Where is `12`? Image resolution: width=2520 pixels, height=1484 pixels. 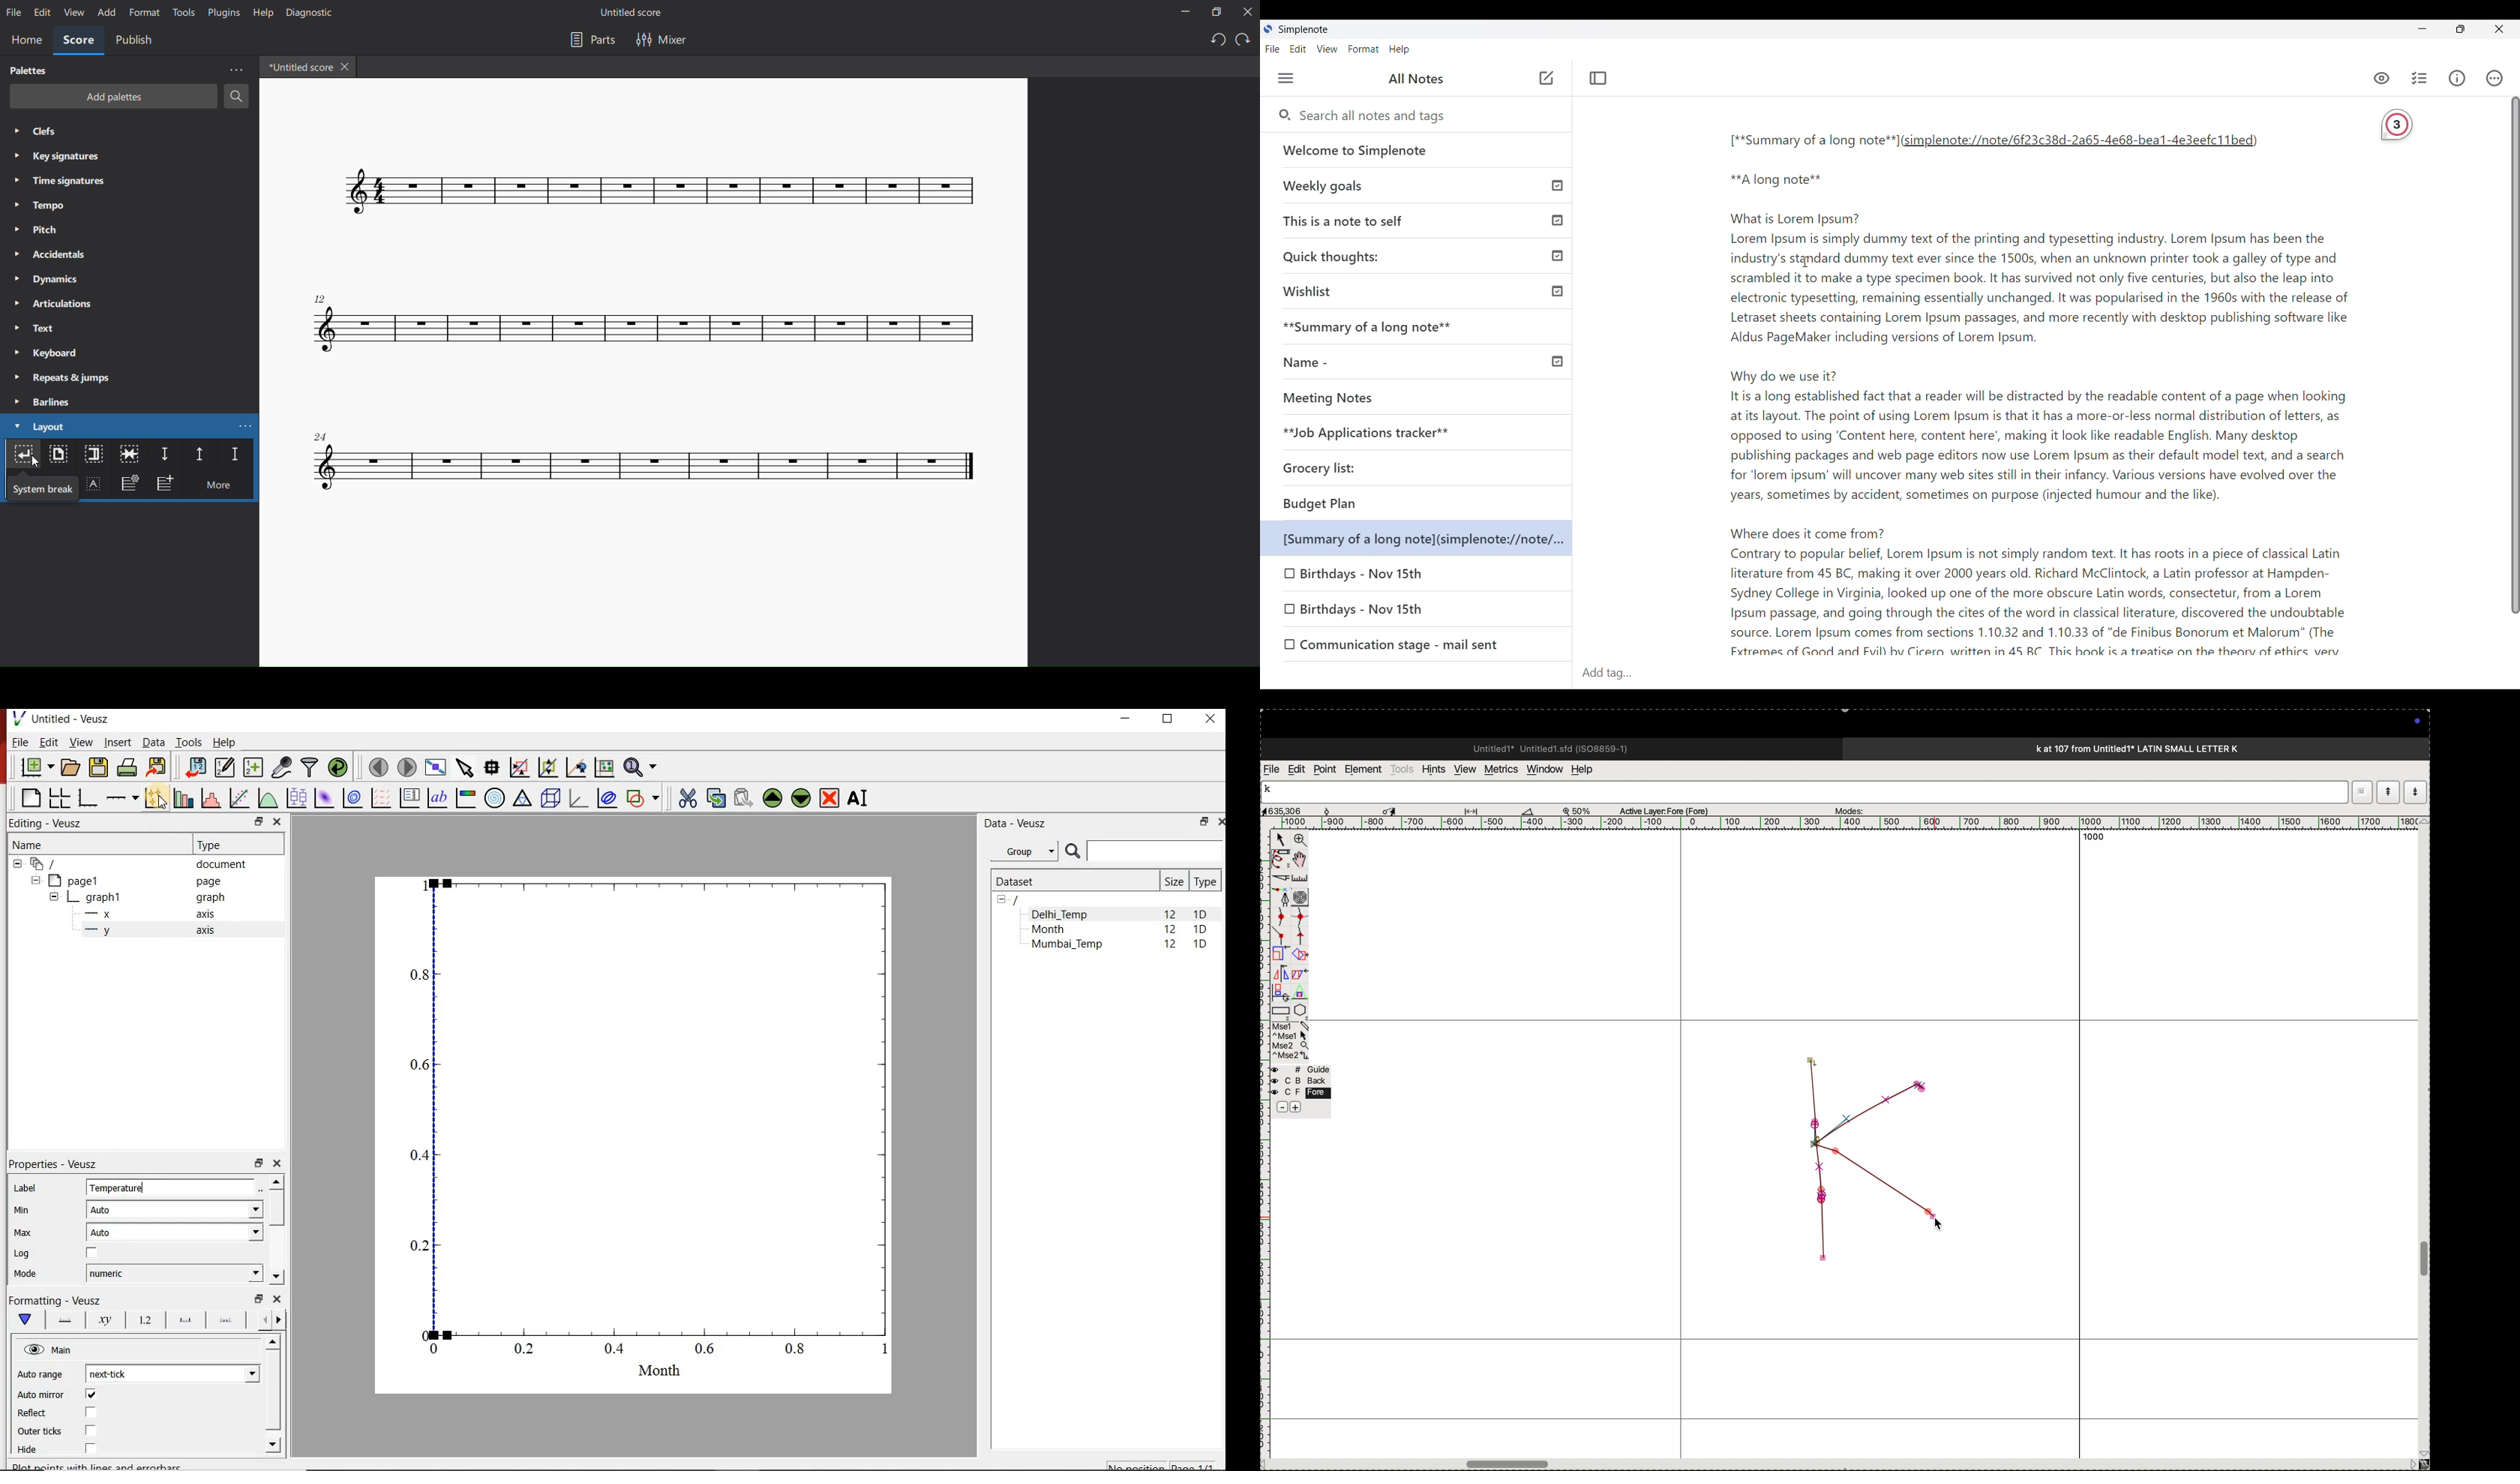
12 is located at coordinates (1170, 913).